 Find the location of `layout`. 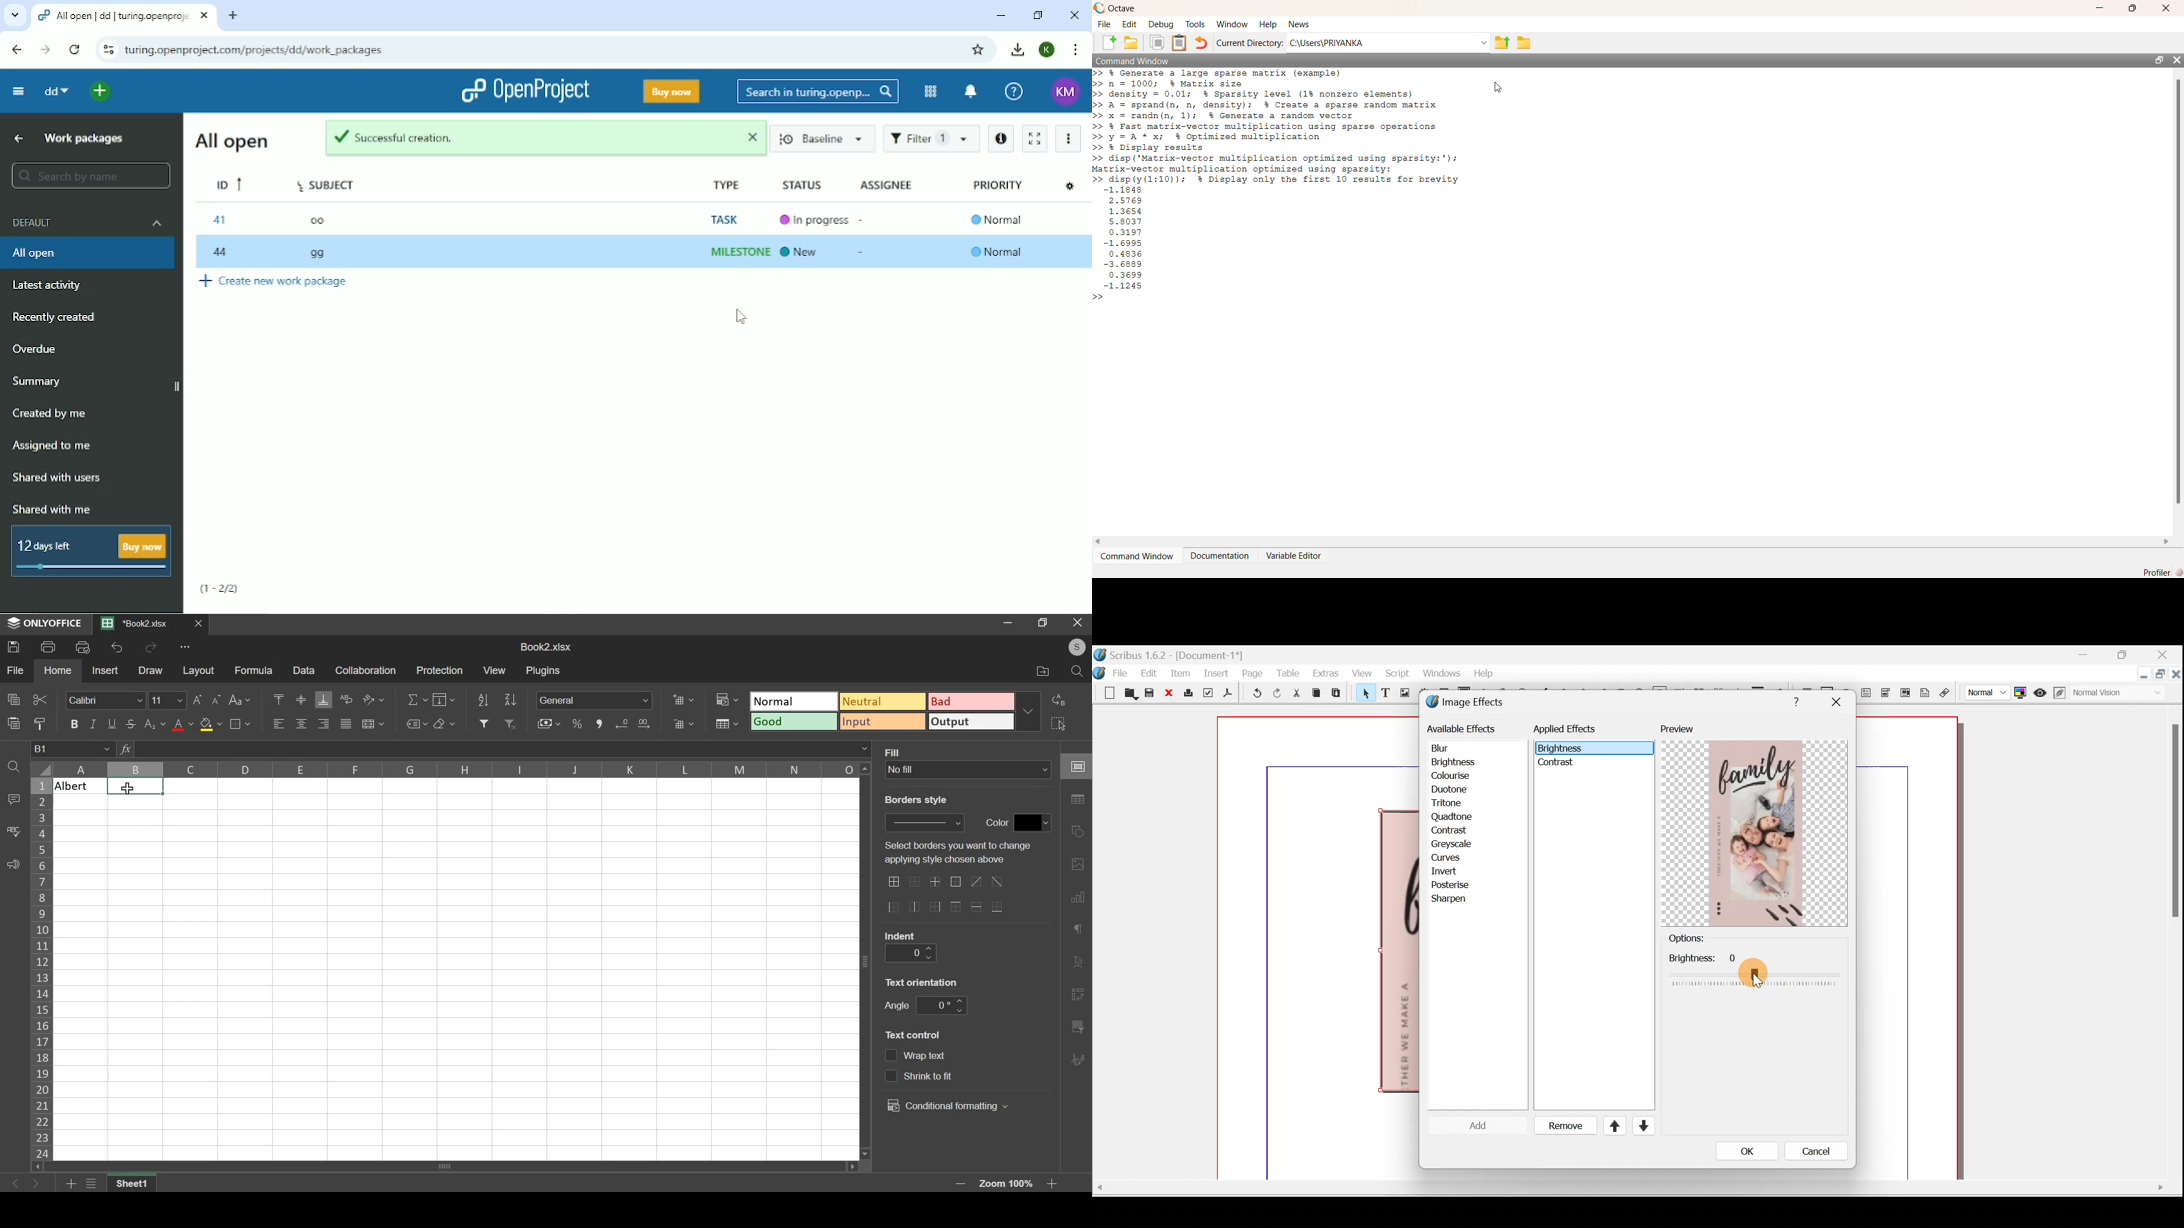

layout is located at coordinates (199, 671).